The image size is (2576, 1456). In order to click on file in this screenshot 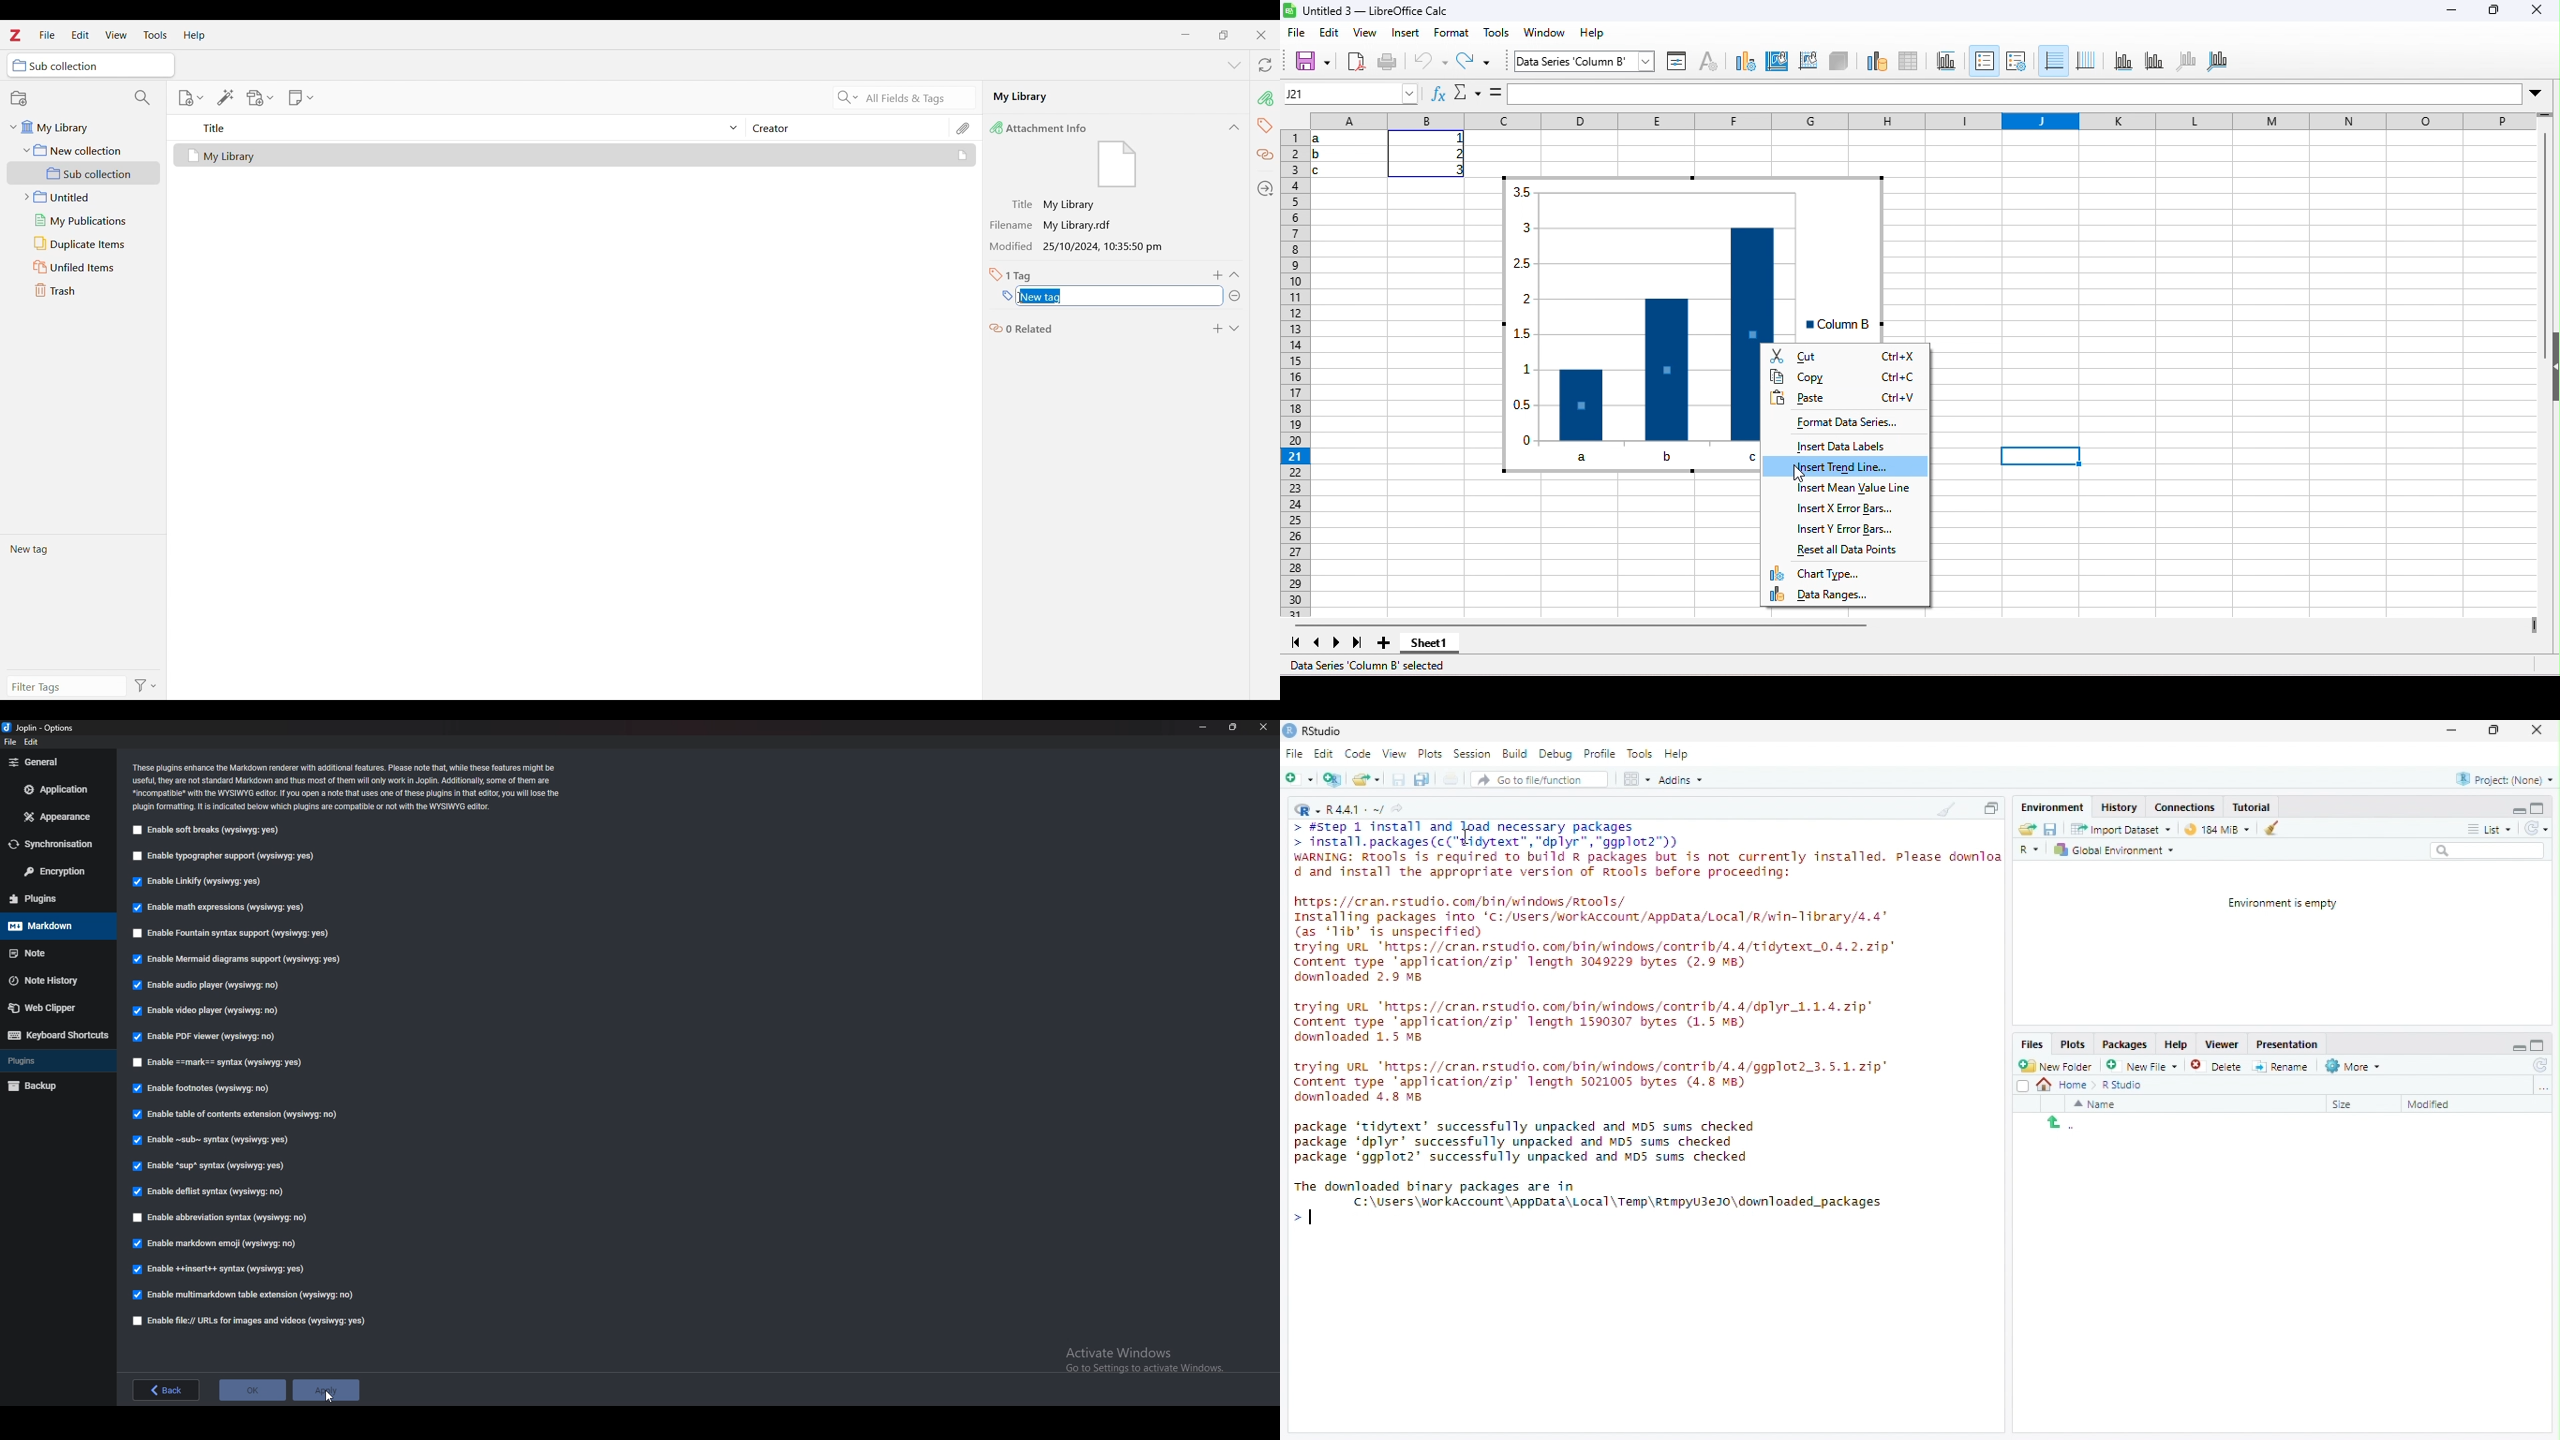, I will do `click(1297, 35)`.